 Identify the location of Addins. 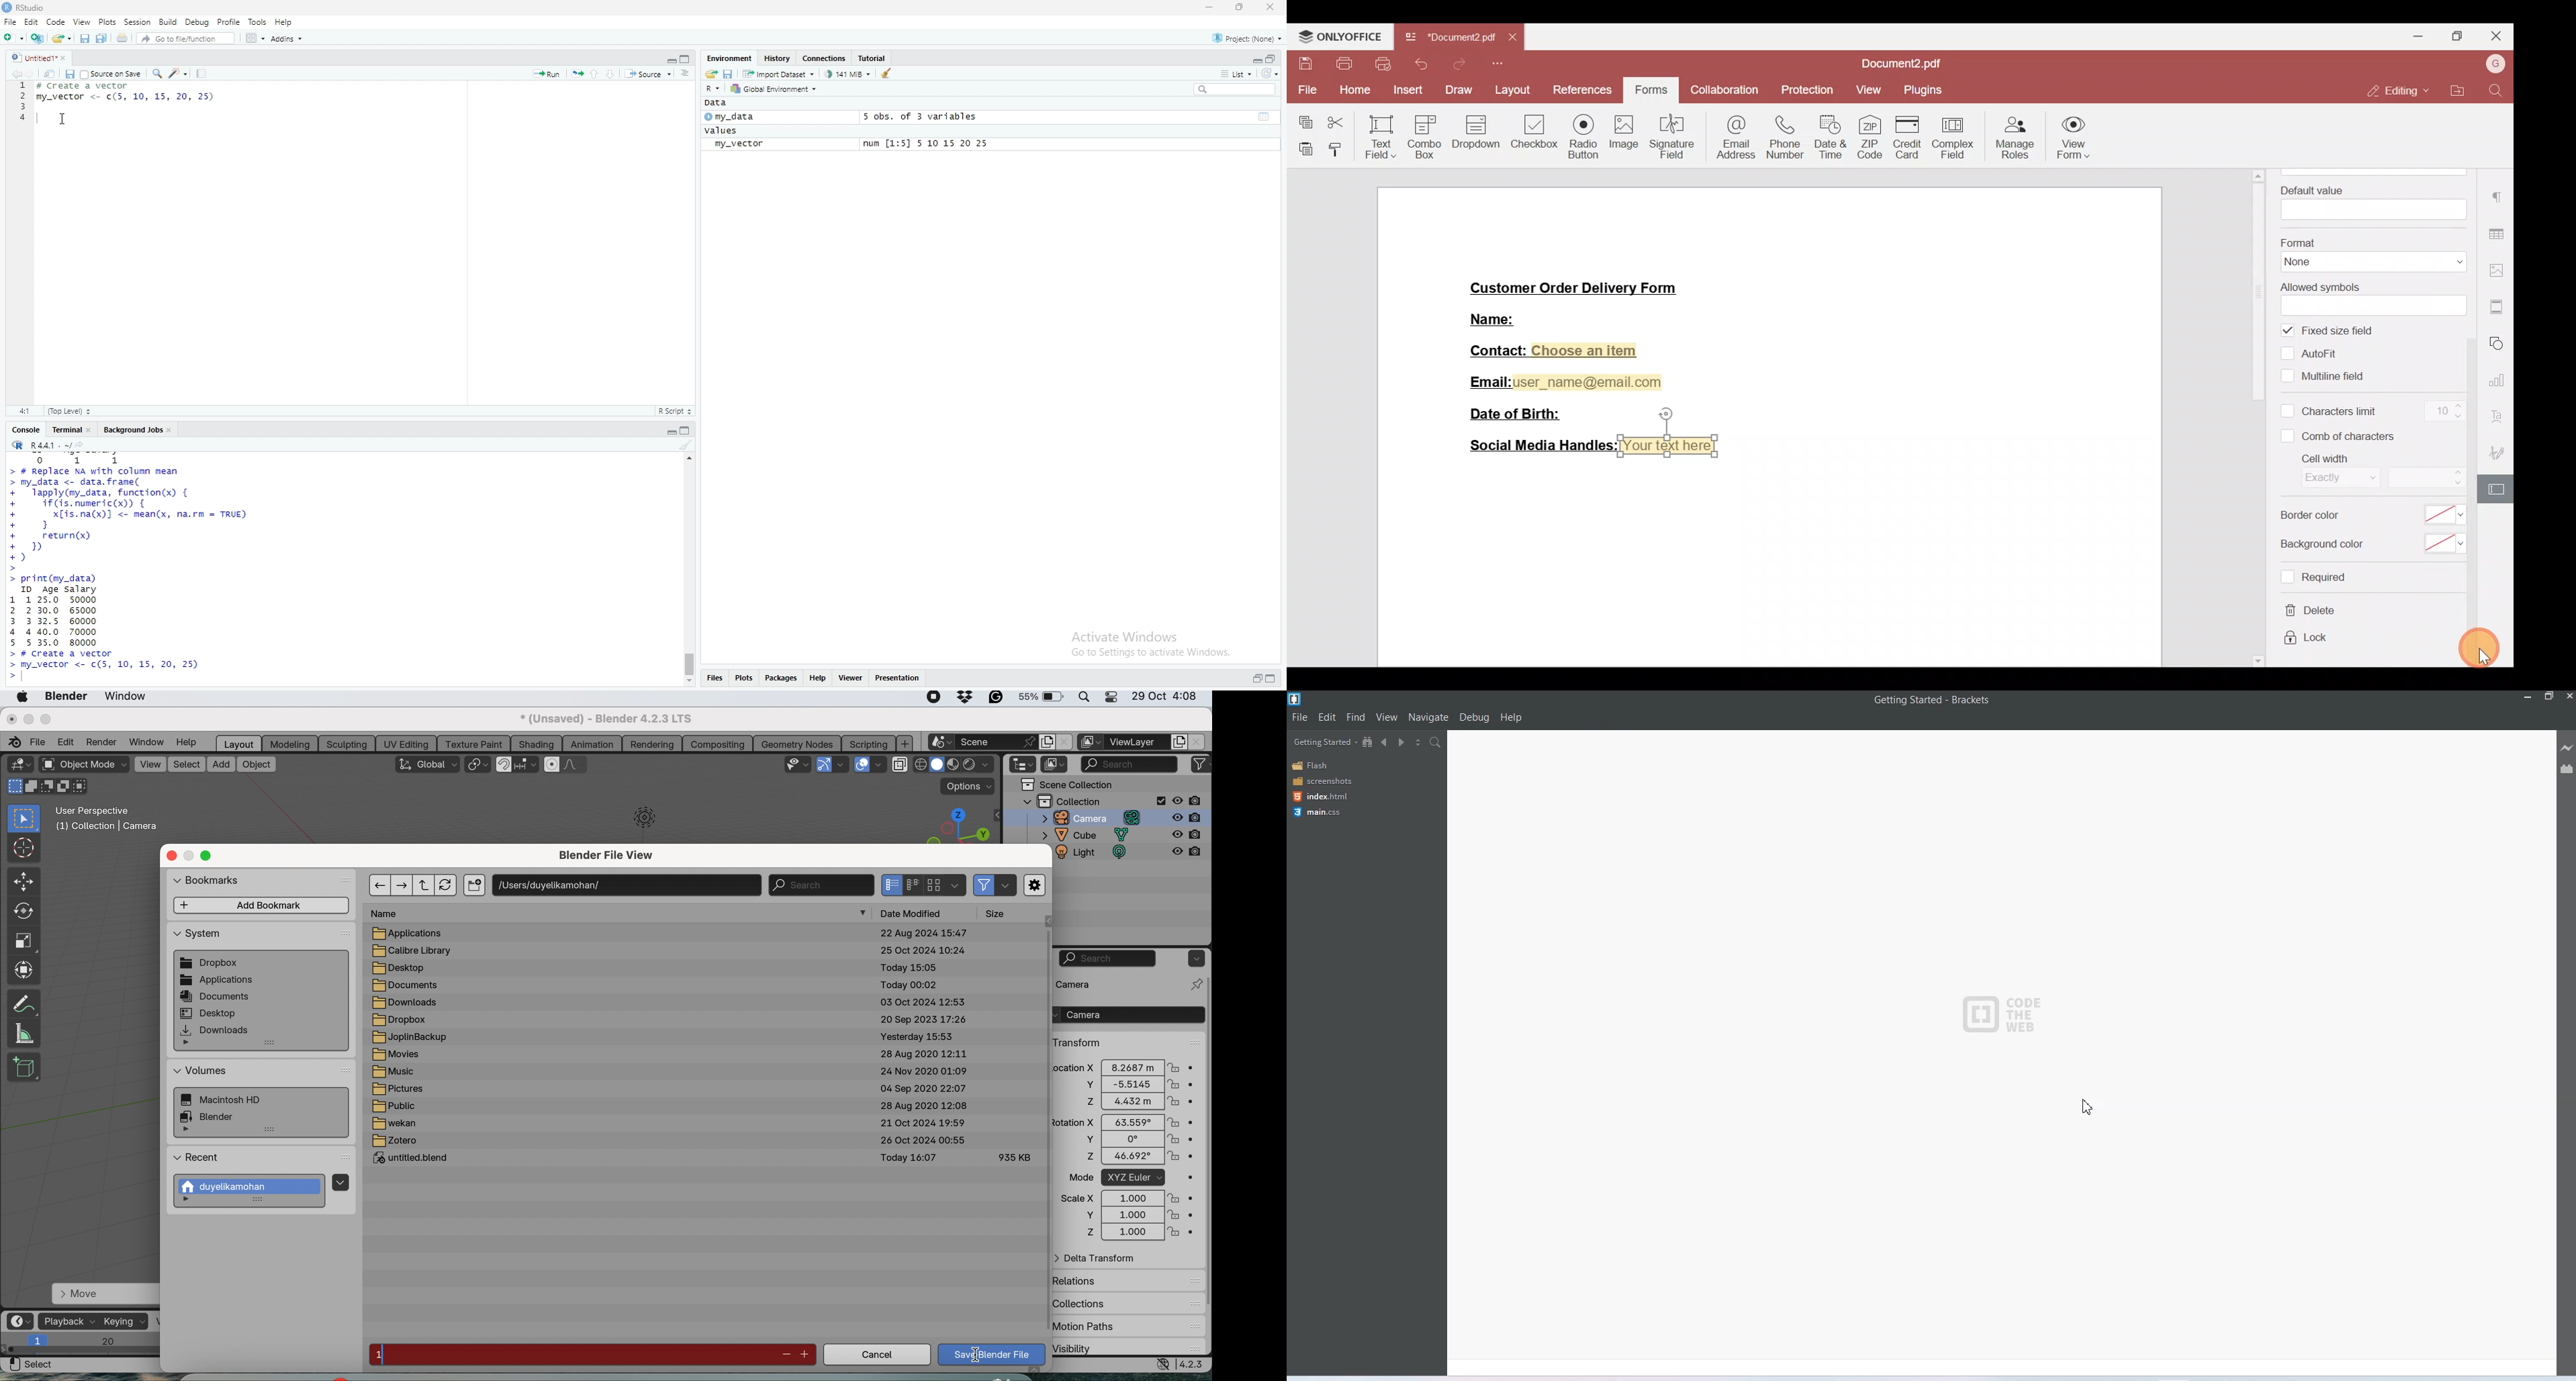
(288, 40).